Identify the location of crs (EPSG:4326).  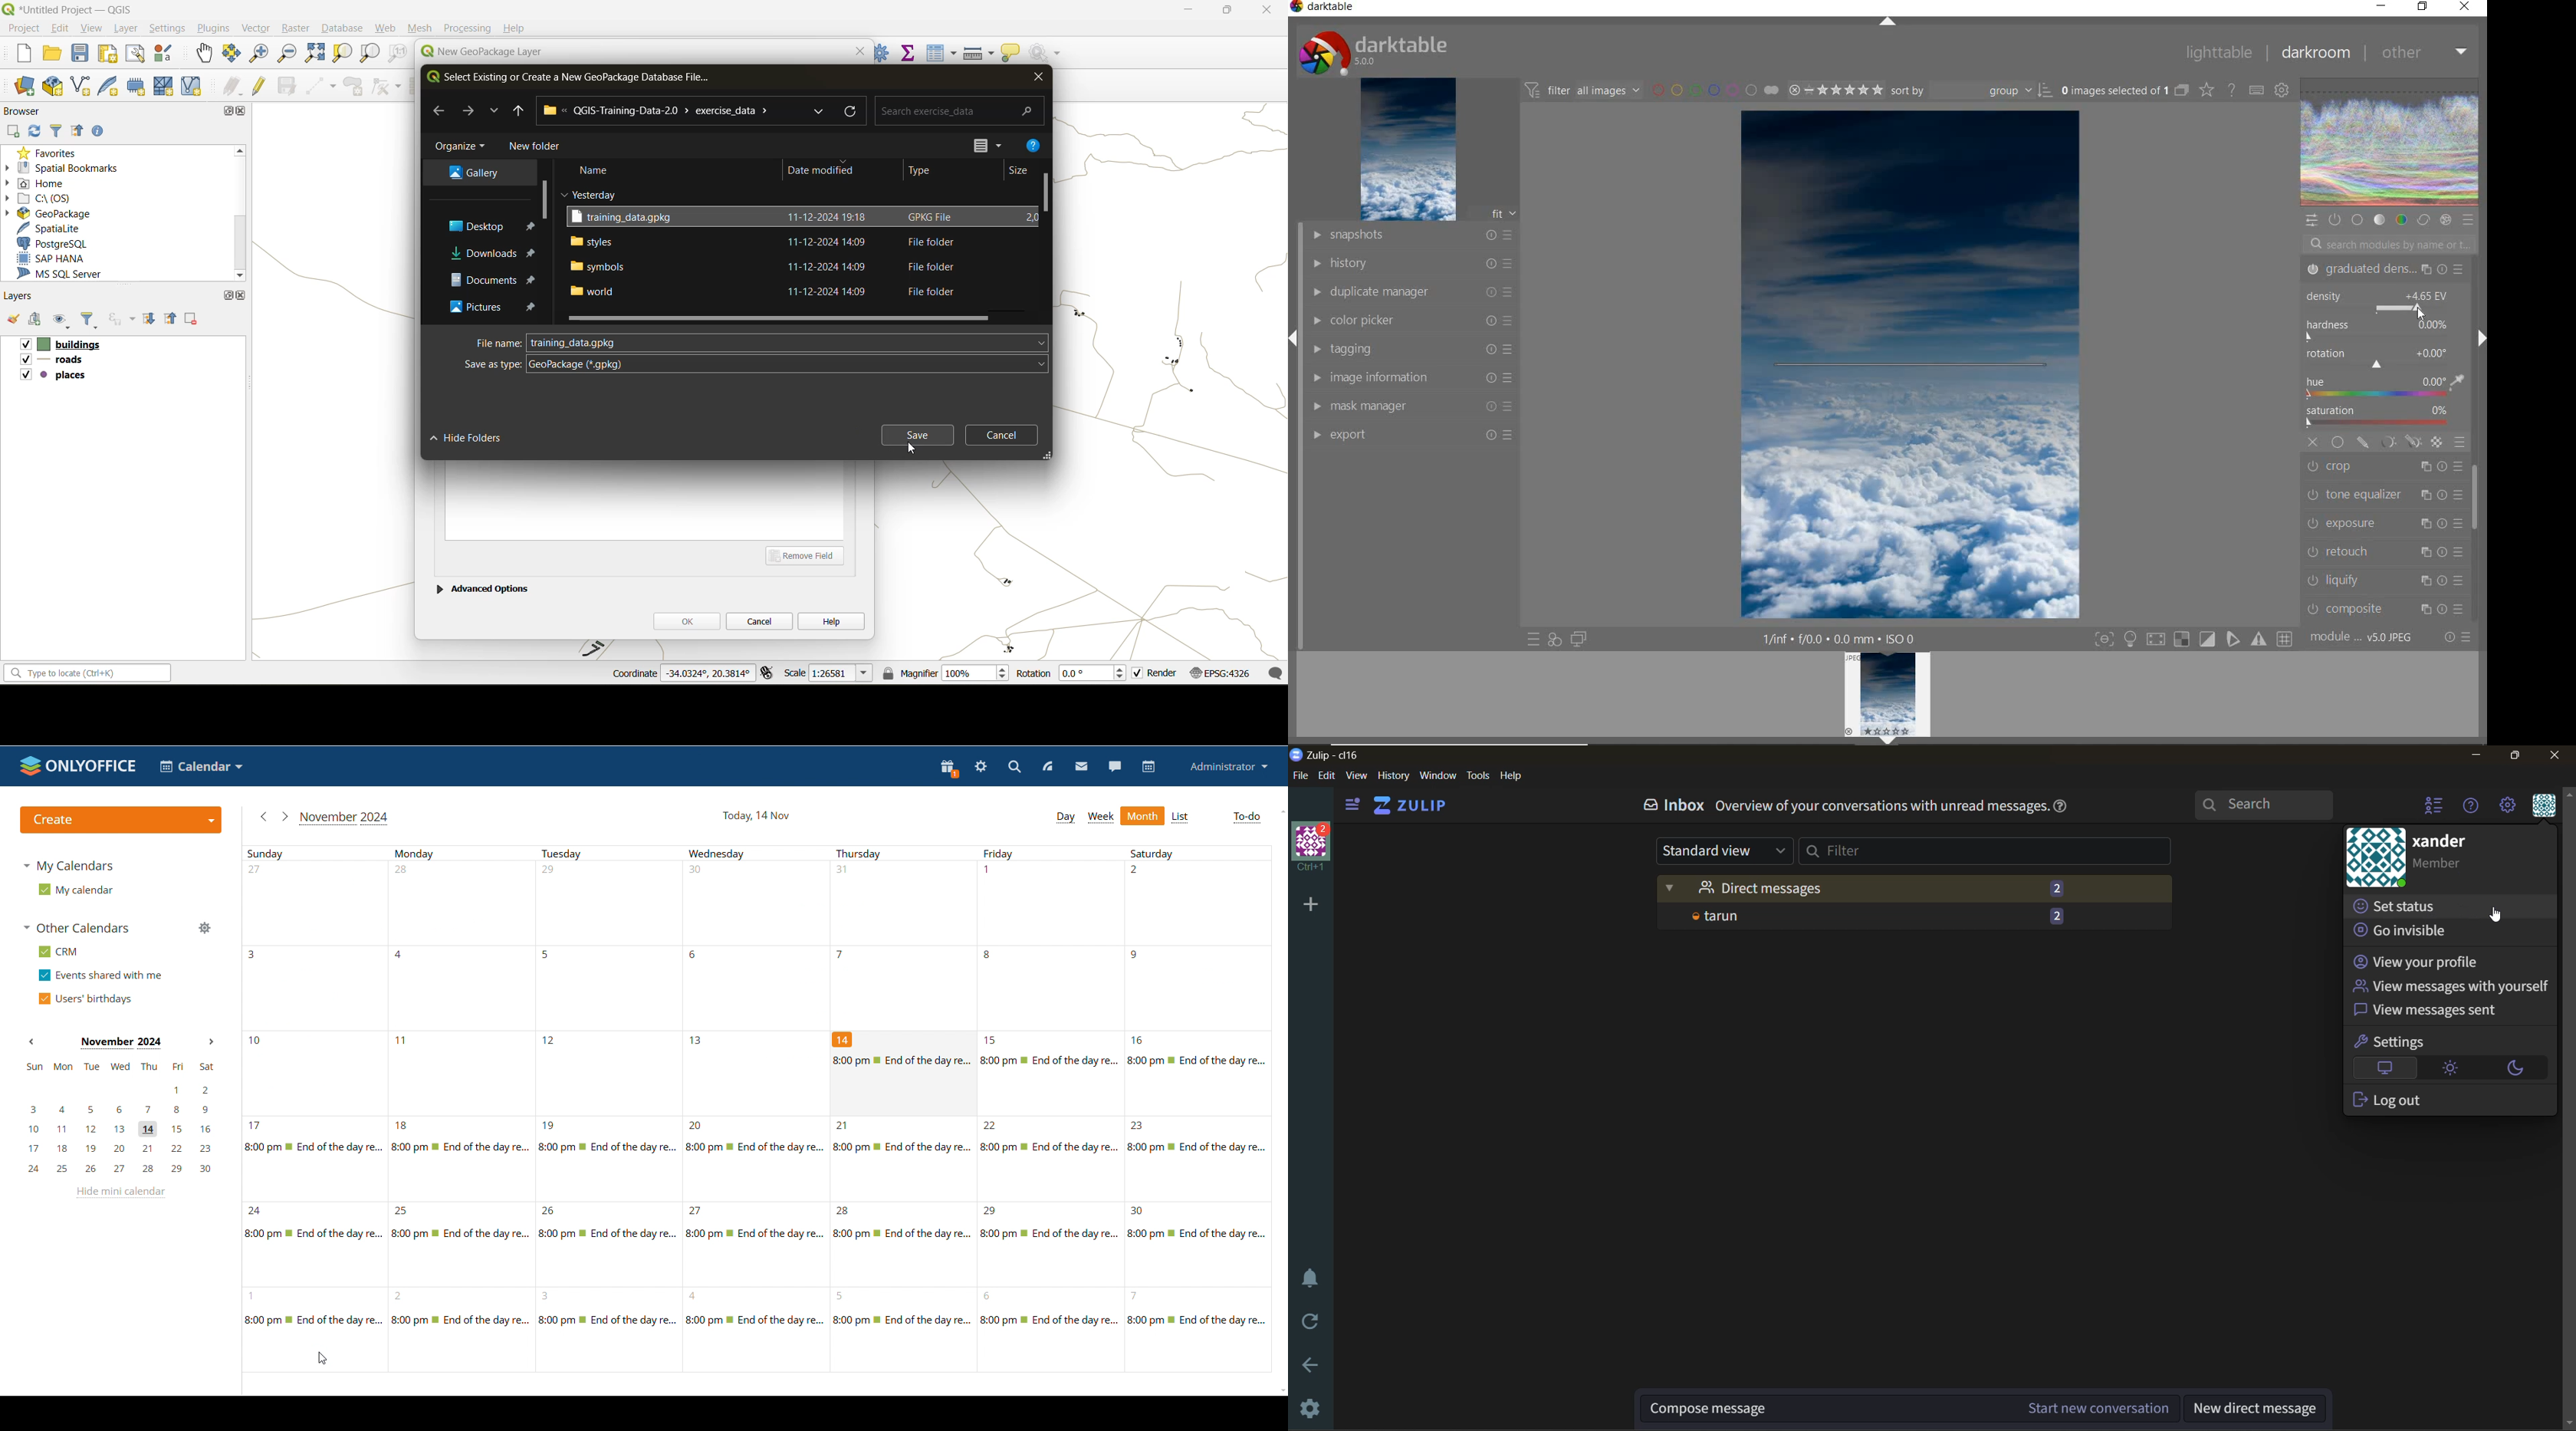
(1223, 674).